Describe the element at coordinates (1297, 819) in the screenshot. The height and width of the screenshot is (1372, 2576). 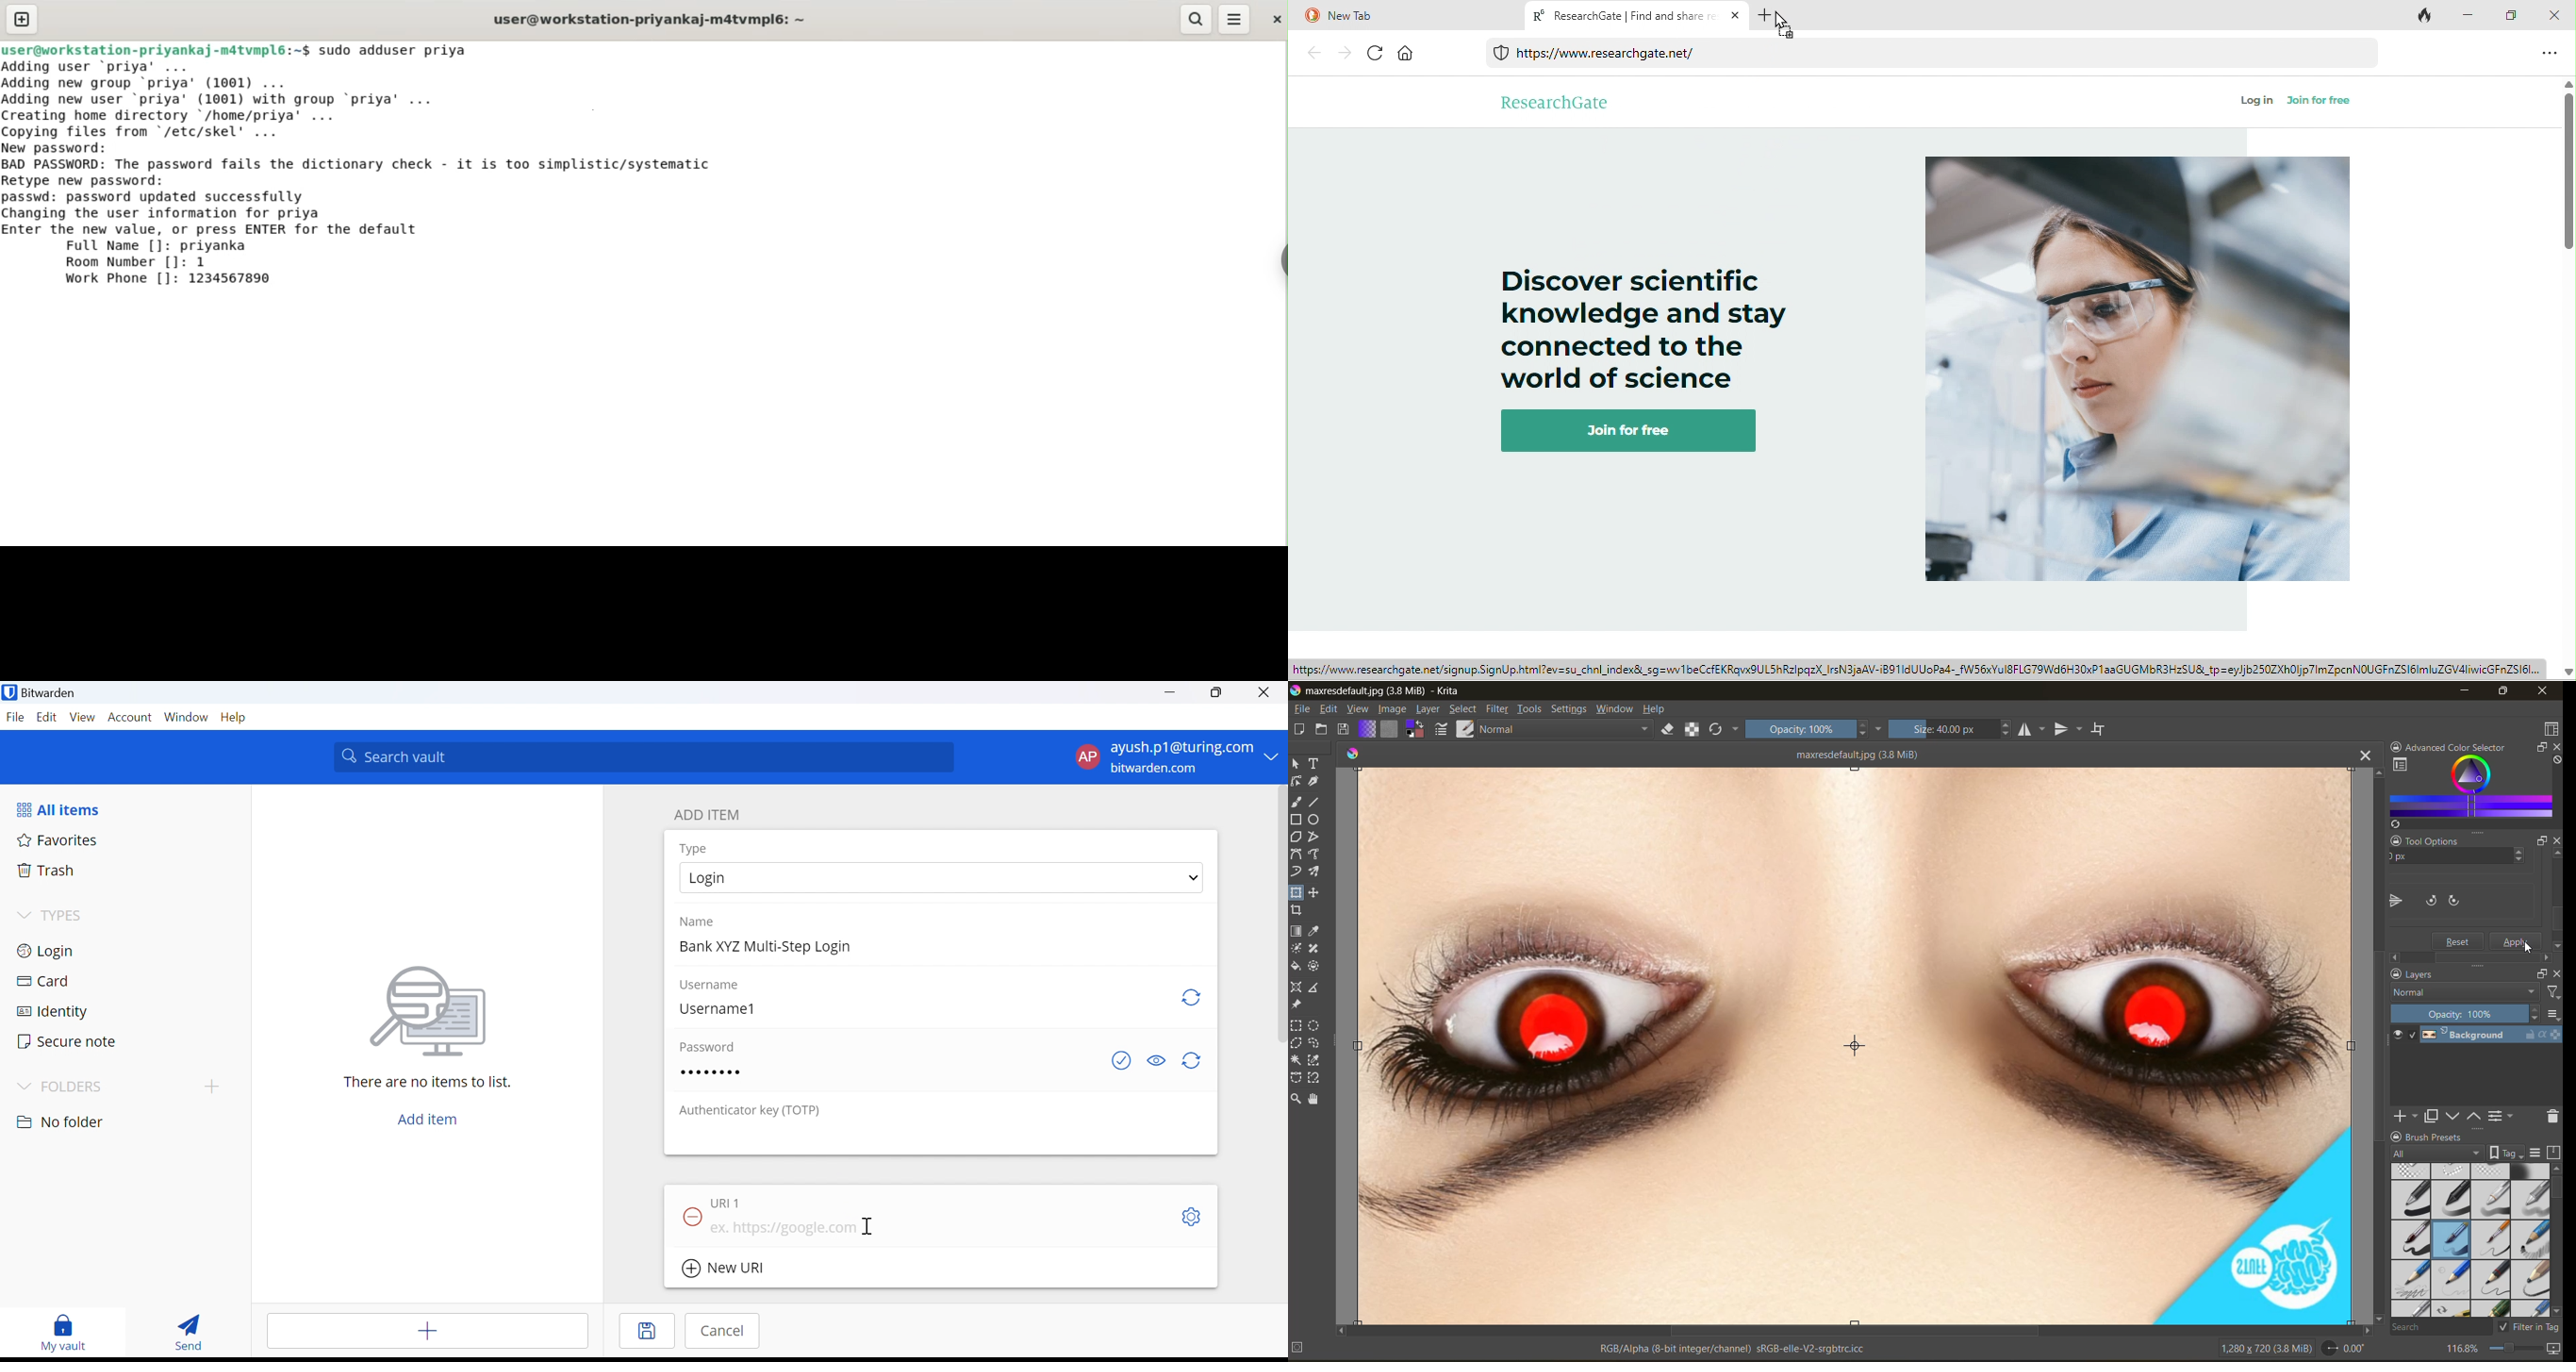
I see `tool` at that location.